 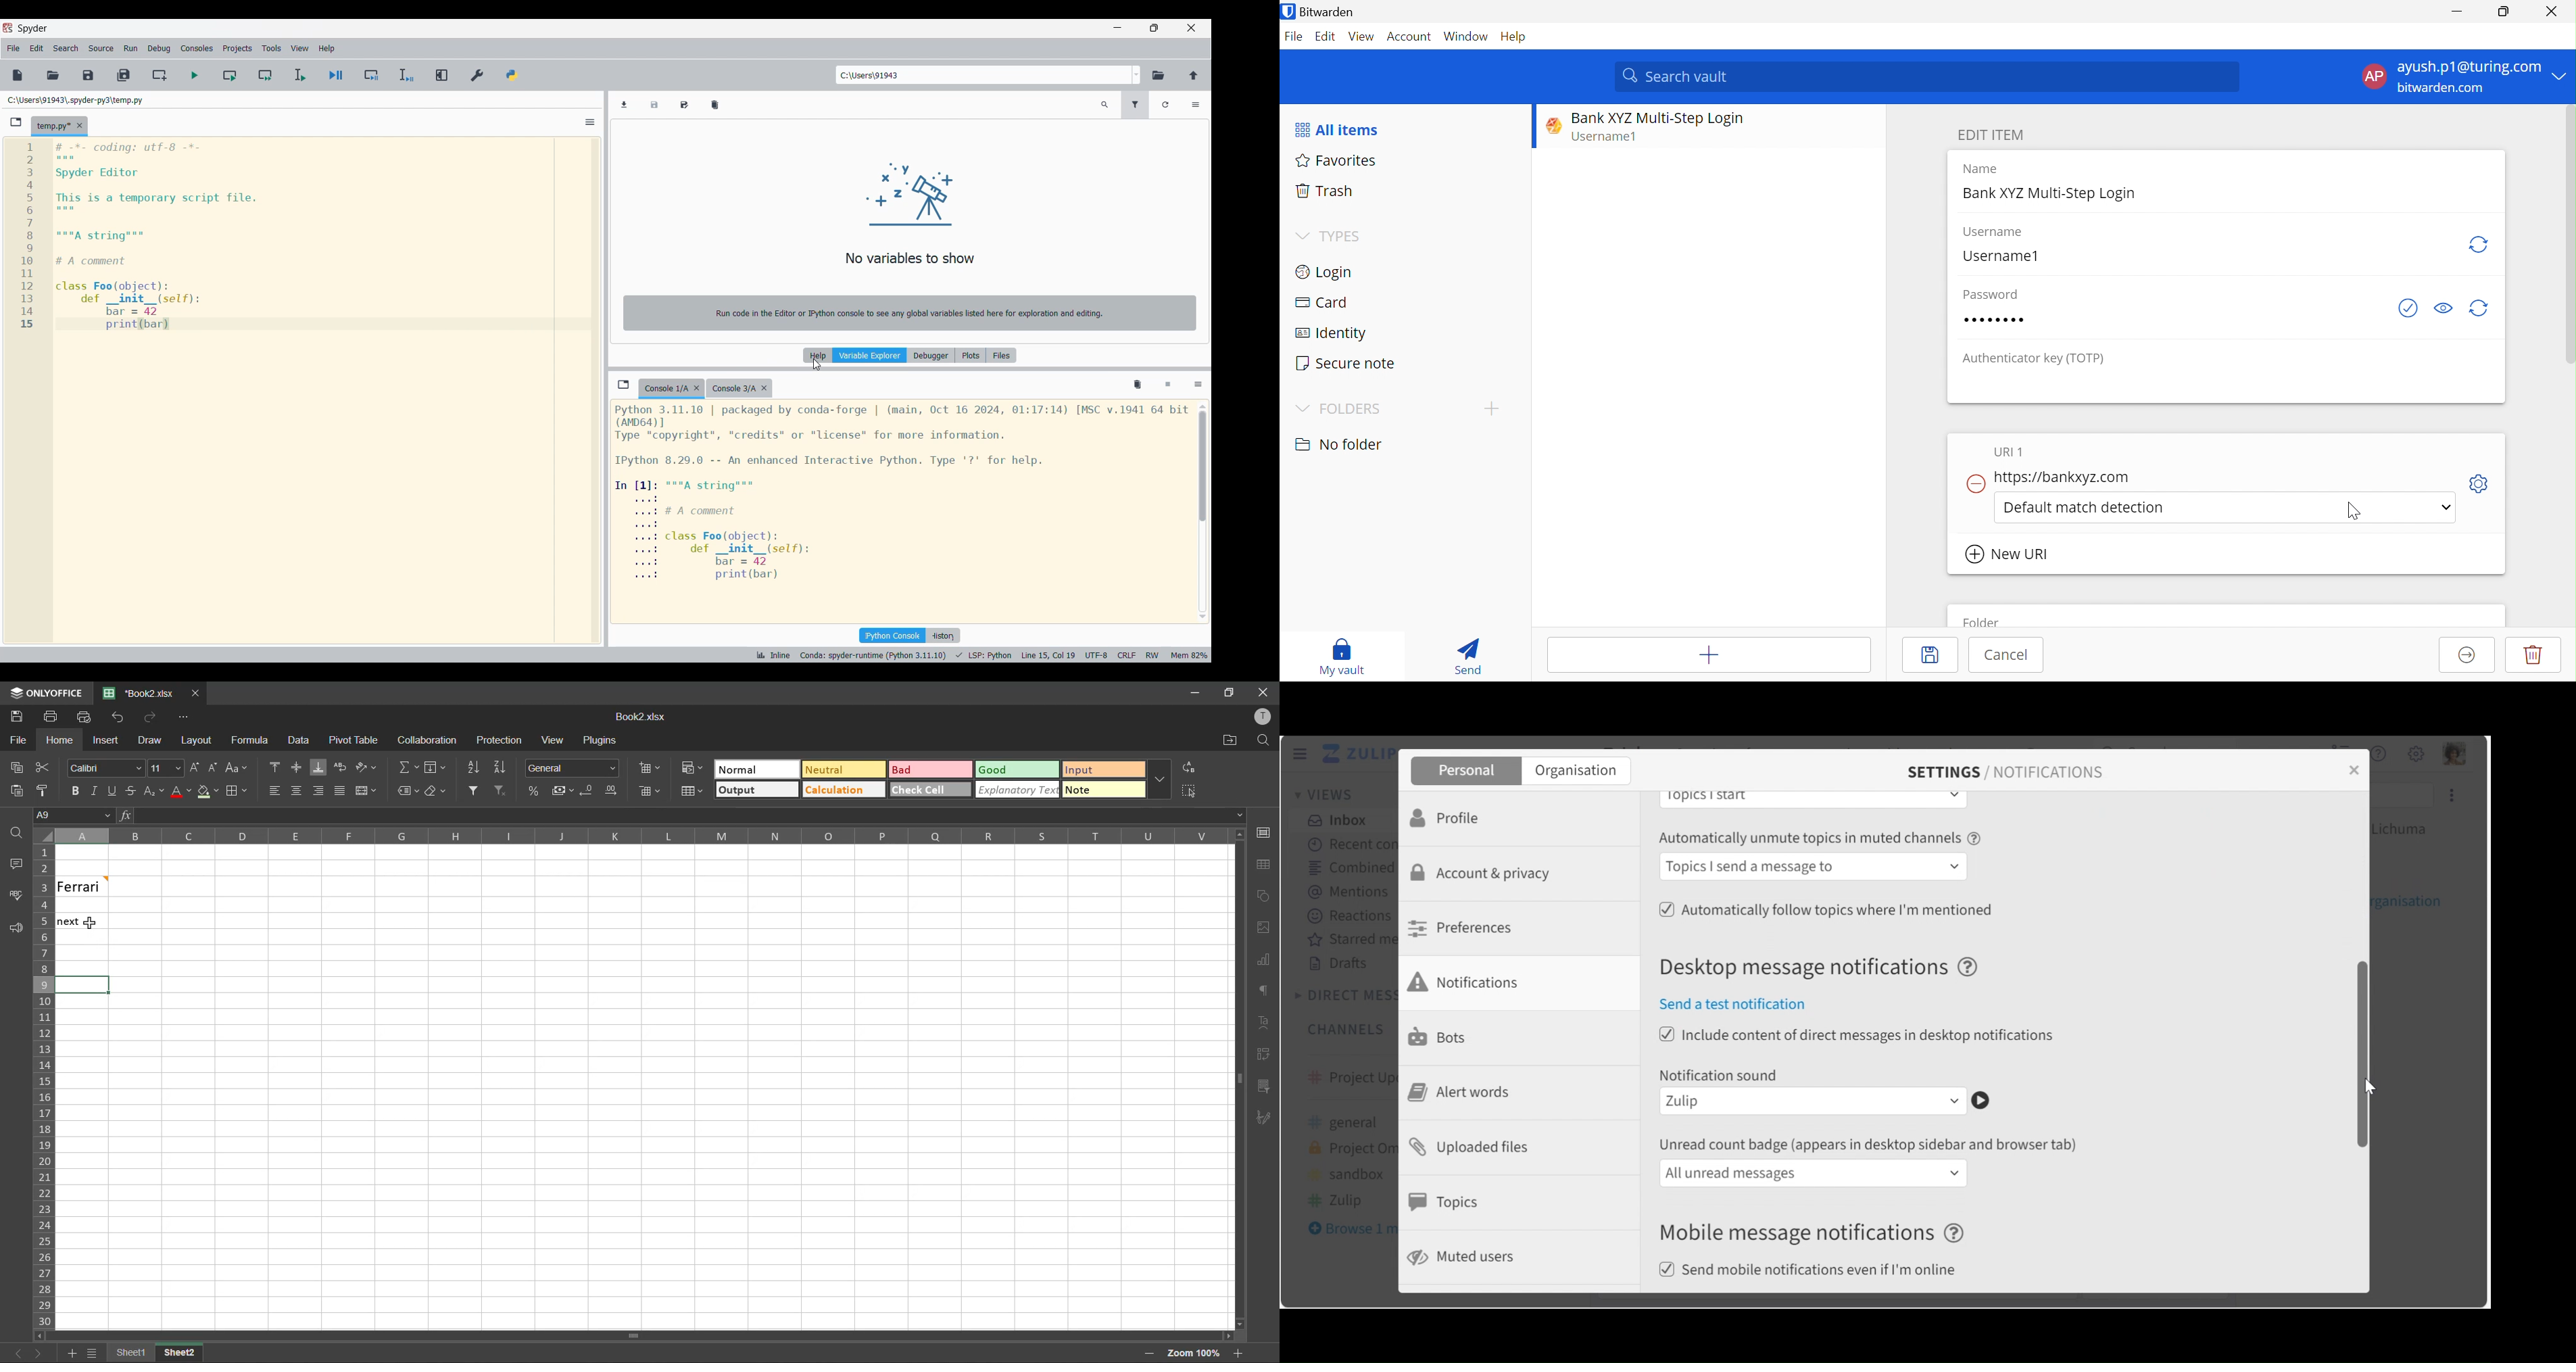 What do you see at coordinates (1001, 355) in the screenshot?
I see `Files` at bounding box center [1001, 355].